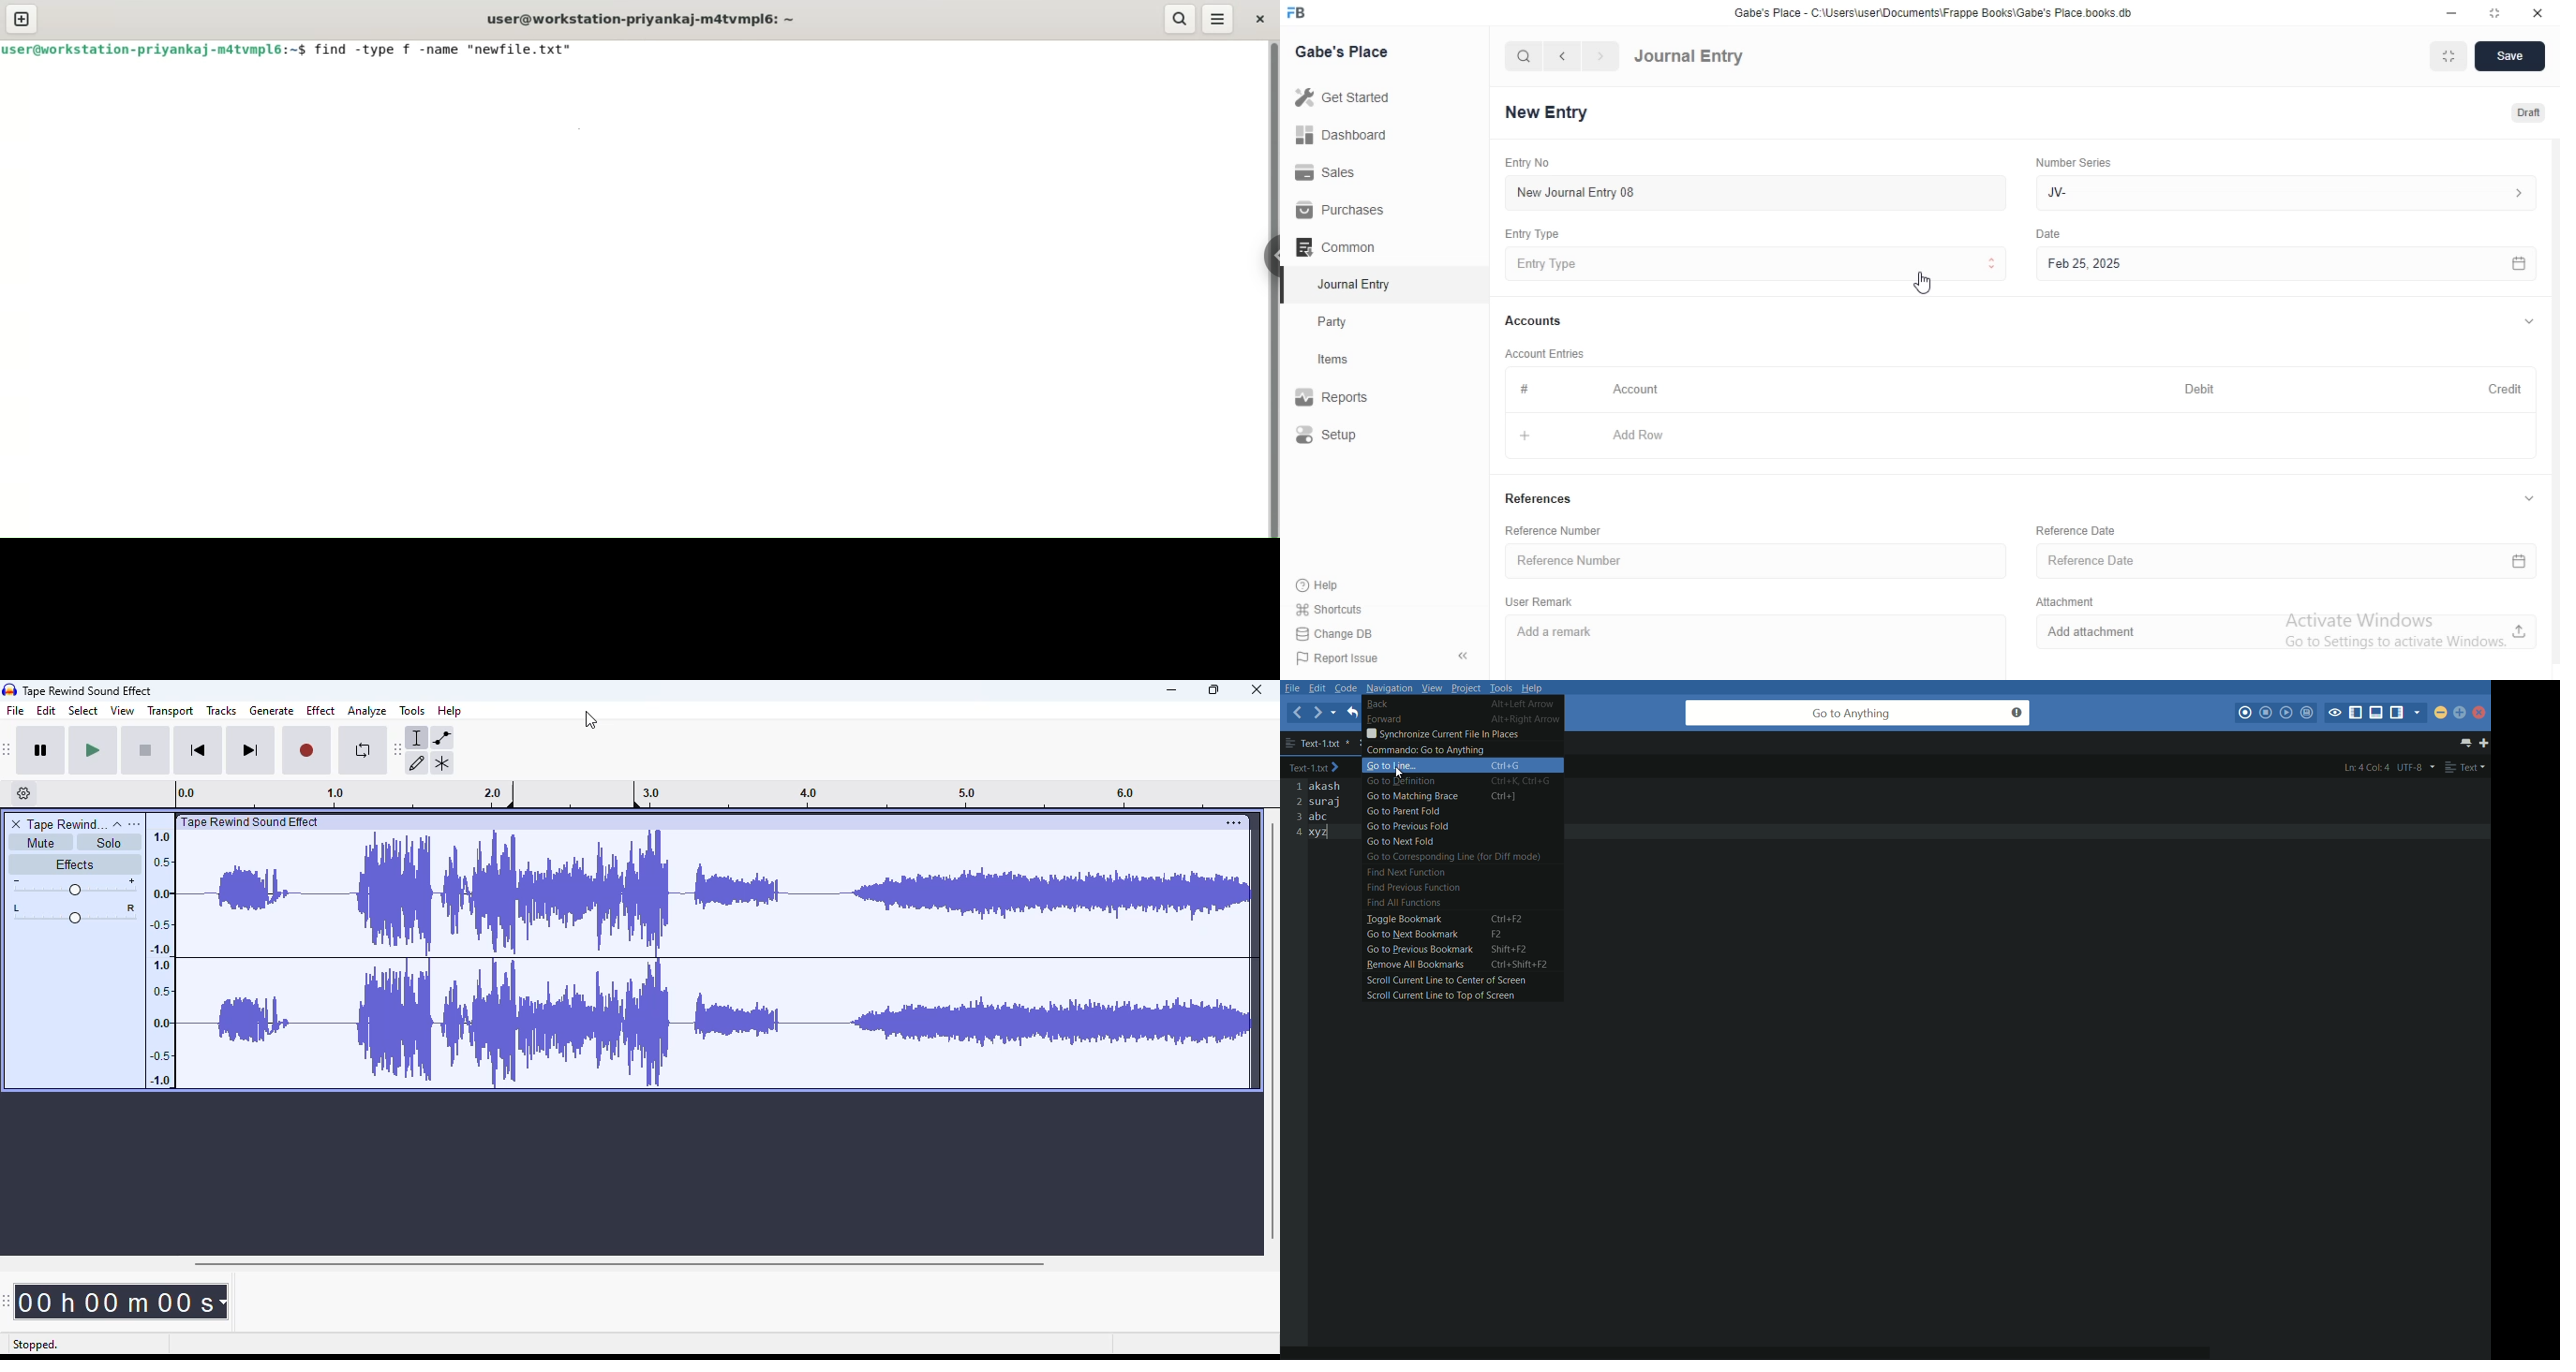 The height and width of the screenshot is (1372, 2576). I want to click on Report, so click(1347, 397).